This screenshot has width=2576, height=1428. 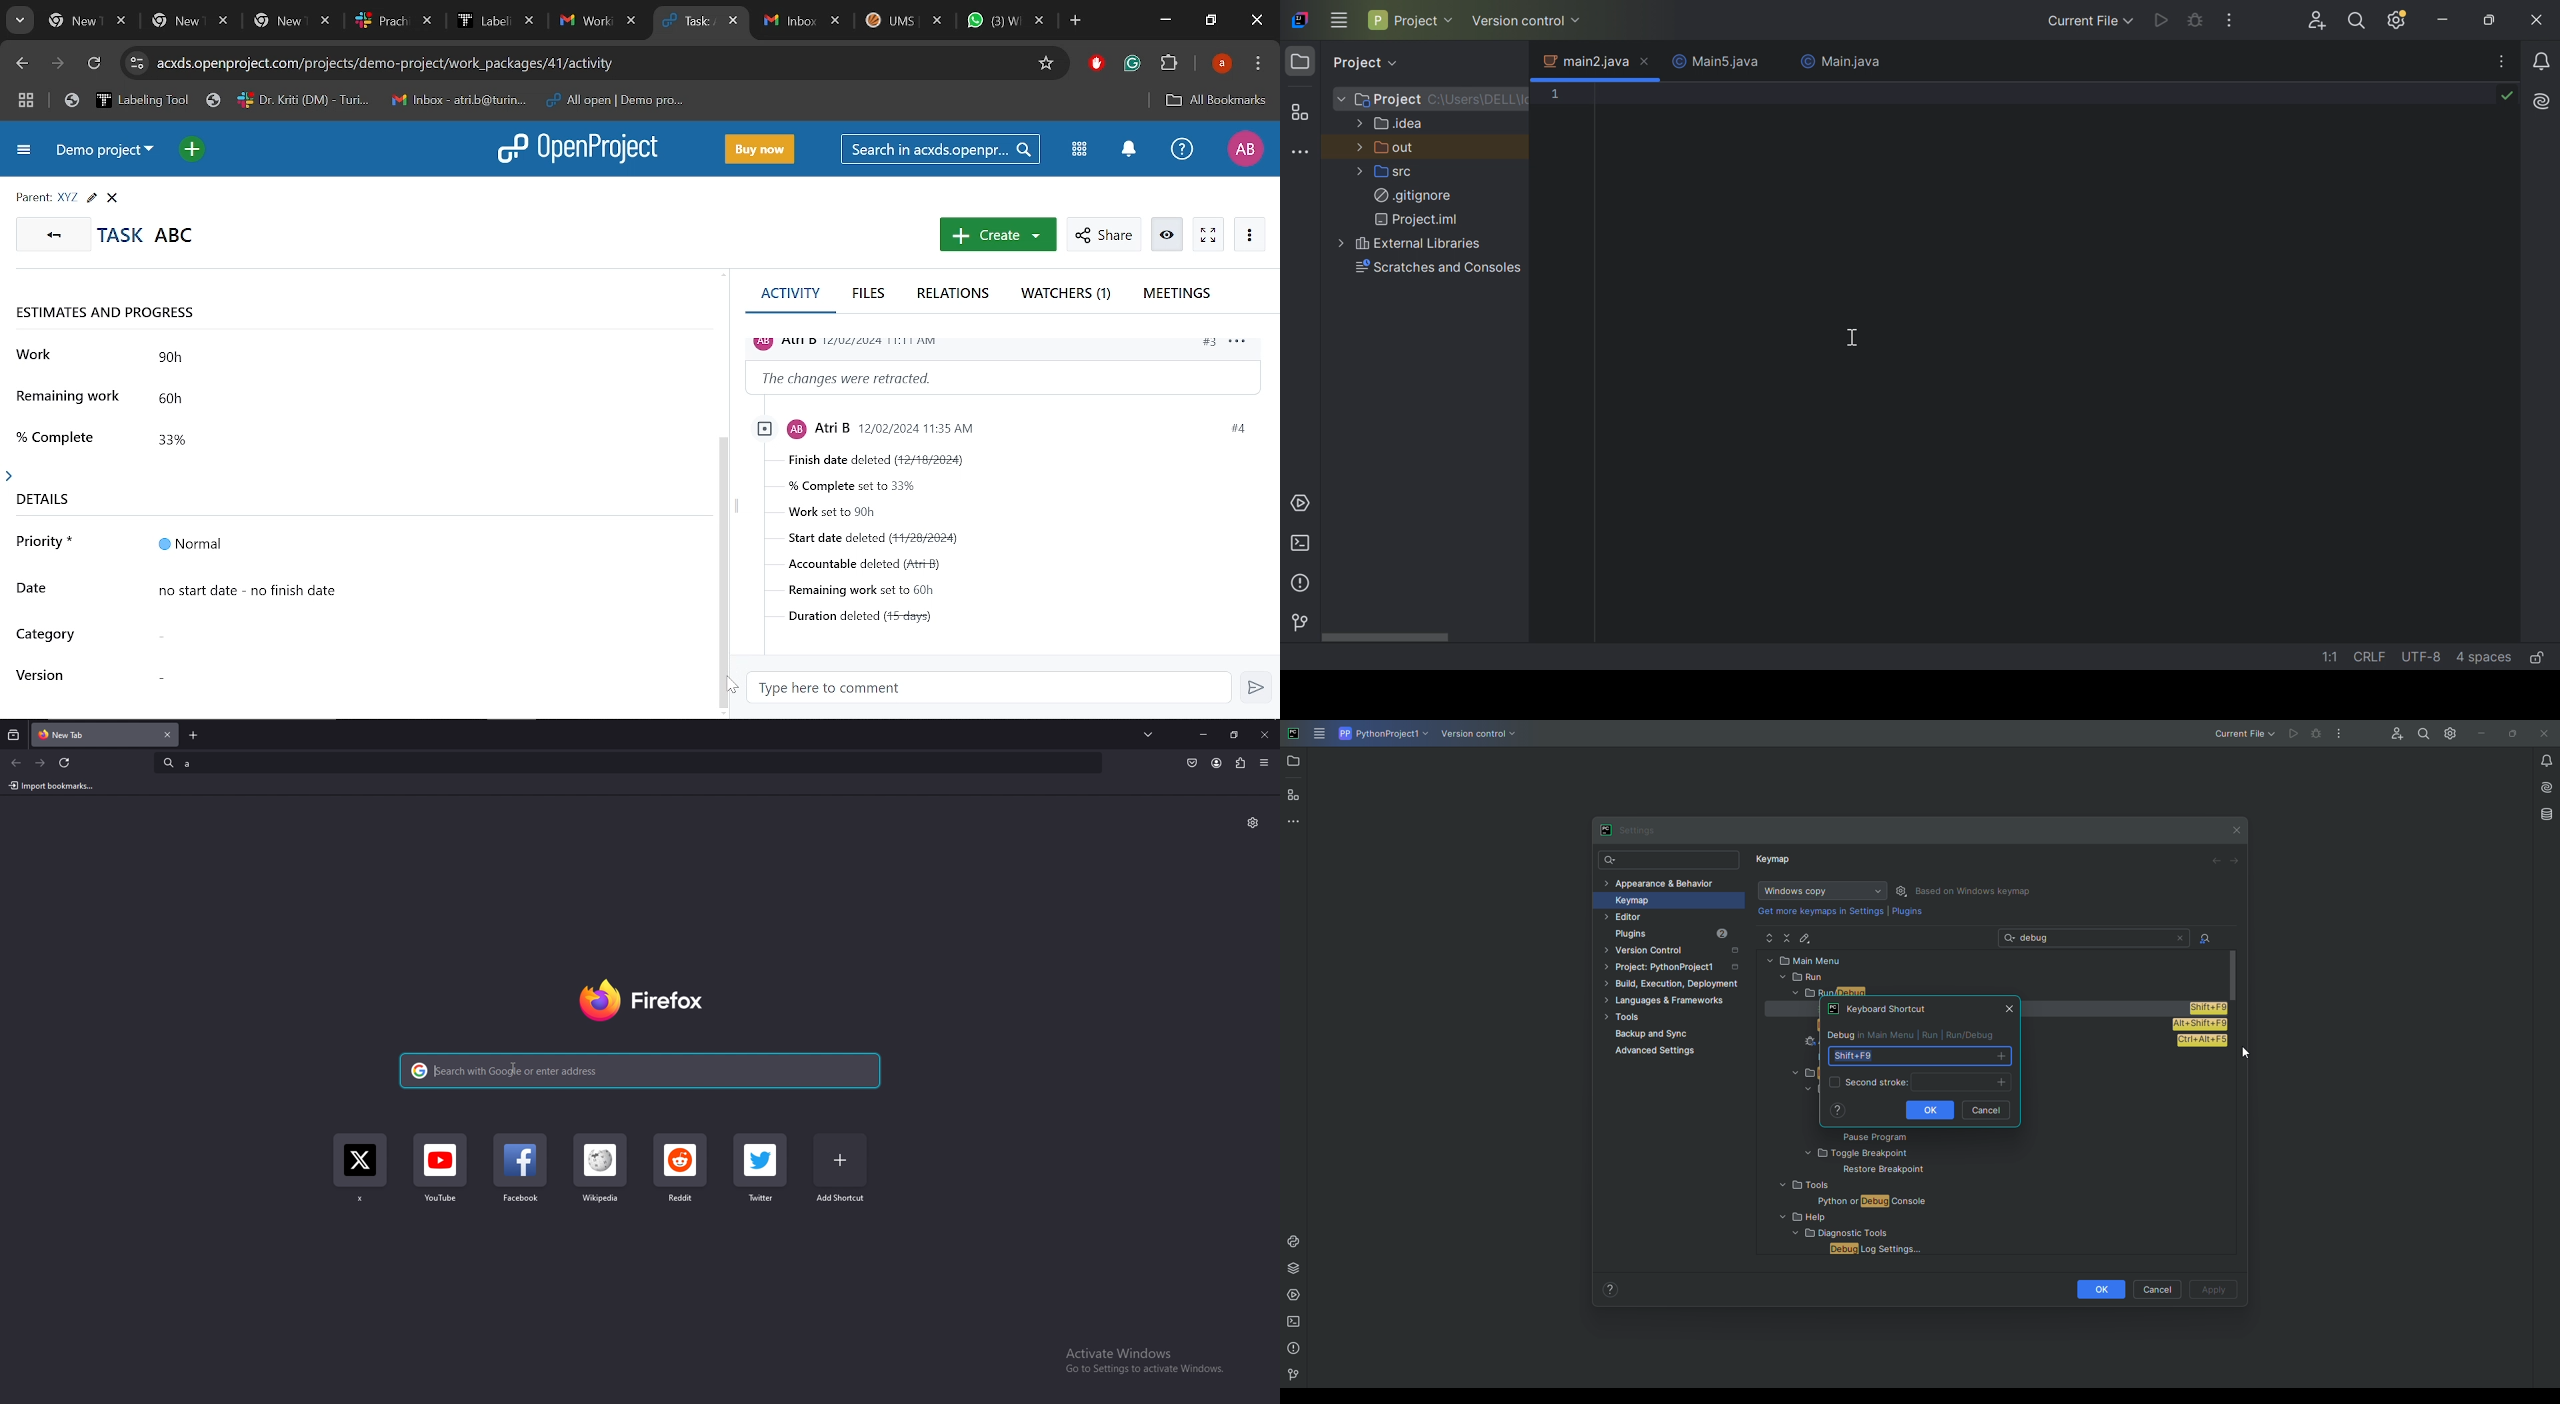 I want to click on Project, so click(x=1674, y=969).